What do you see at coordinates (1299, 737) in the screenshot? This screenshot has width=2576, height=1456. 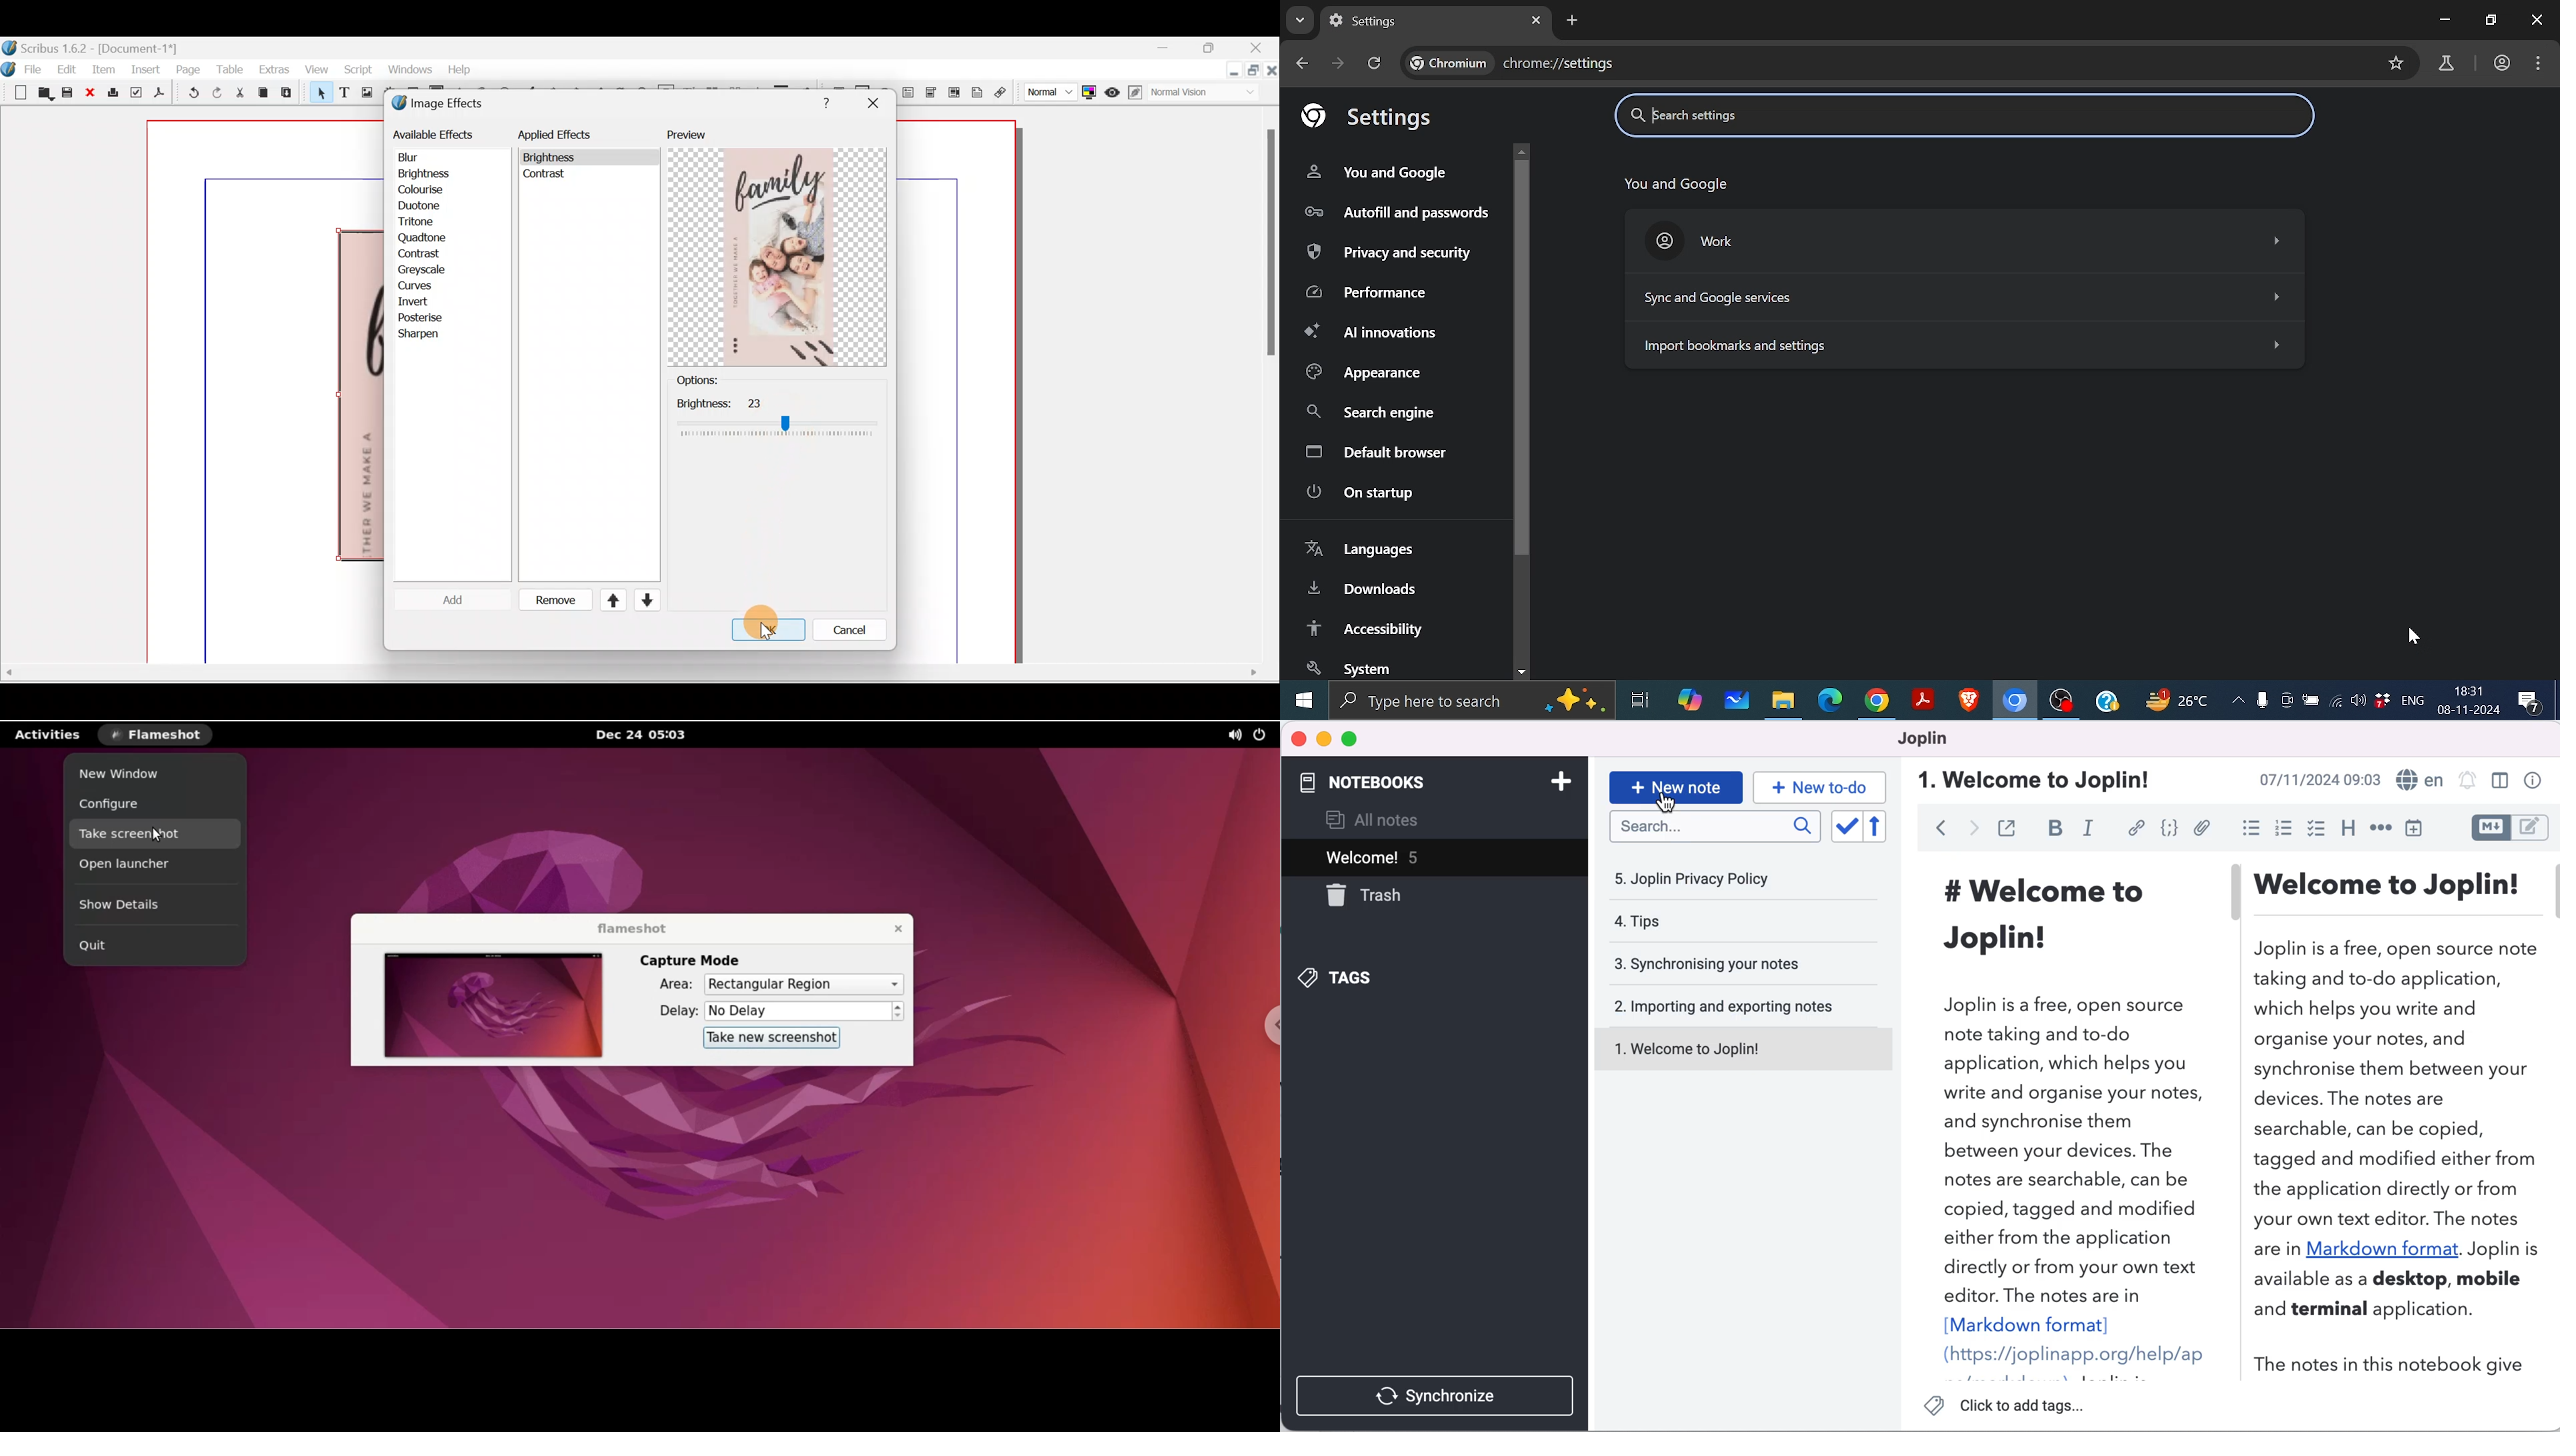 I see `close` at bounding box center [1299, 737].